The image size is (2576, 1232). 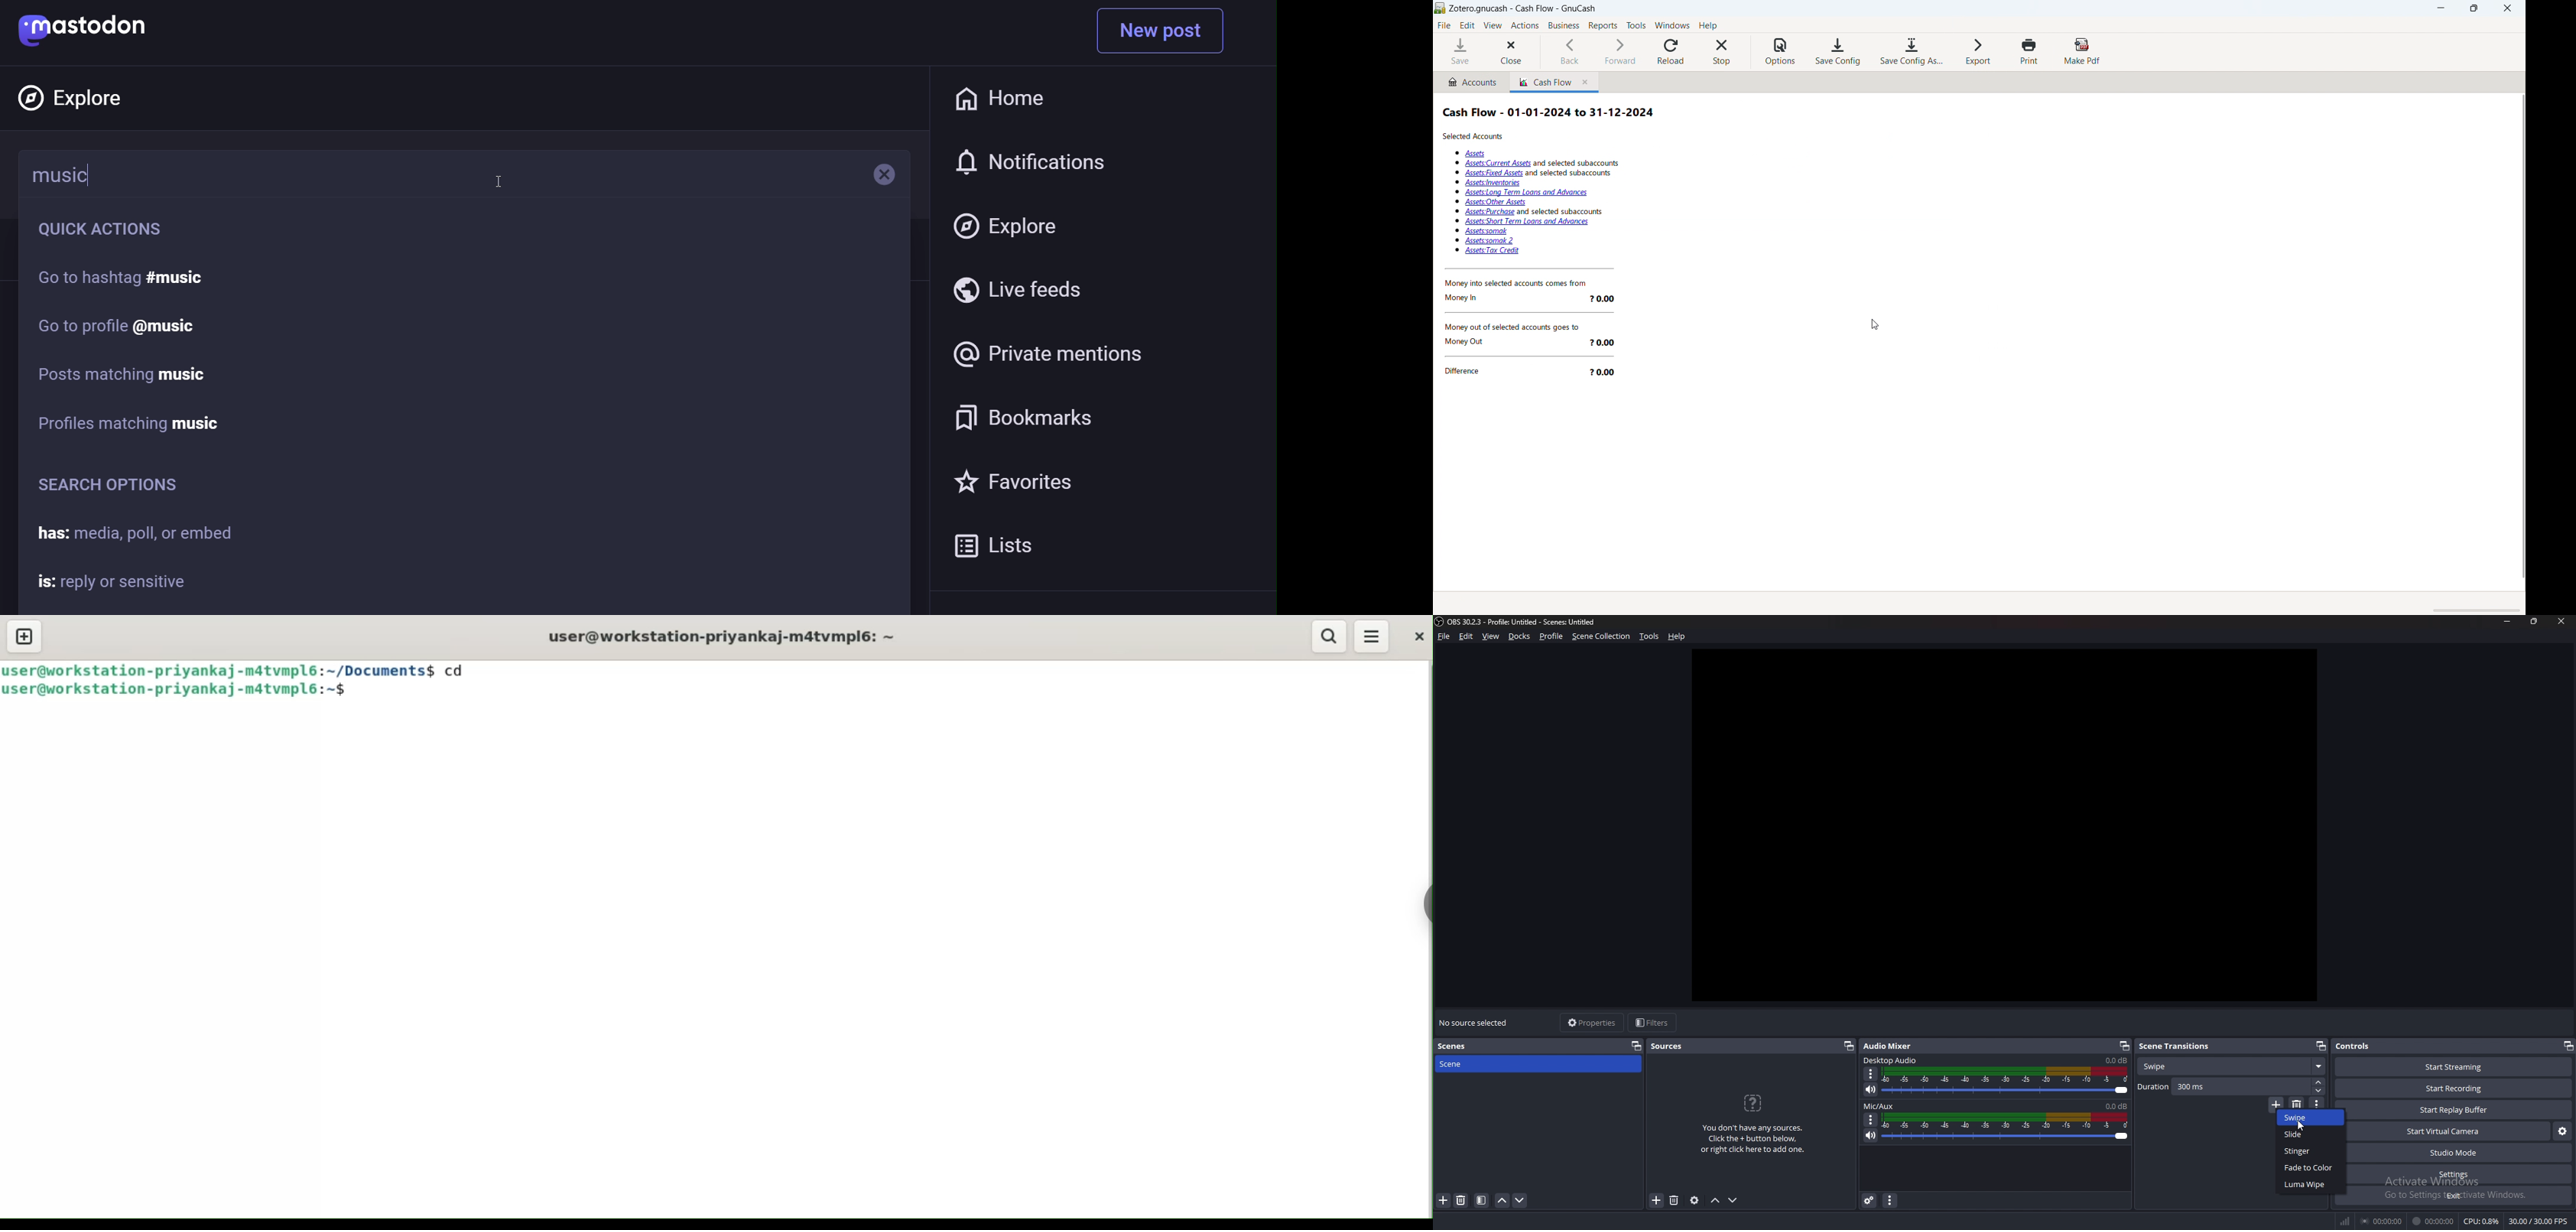 I want to click on docks, so click(x=1520, y=636).